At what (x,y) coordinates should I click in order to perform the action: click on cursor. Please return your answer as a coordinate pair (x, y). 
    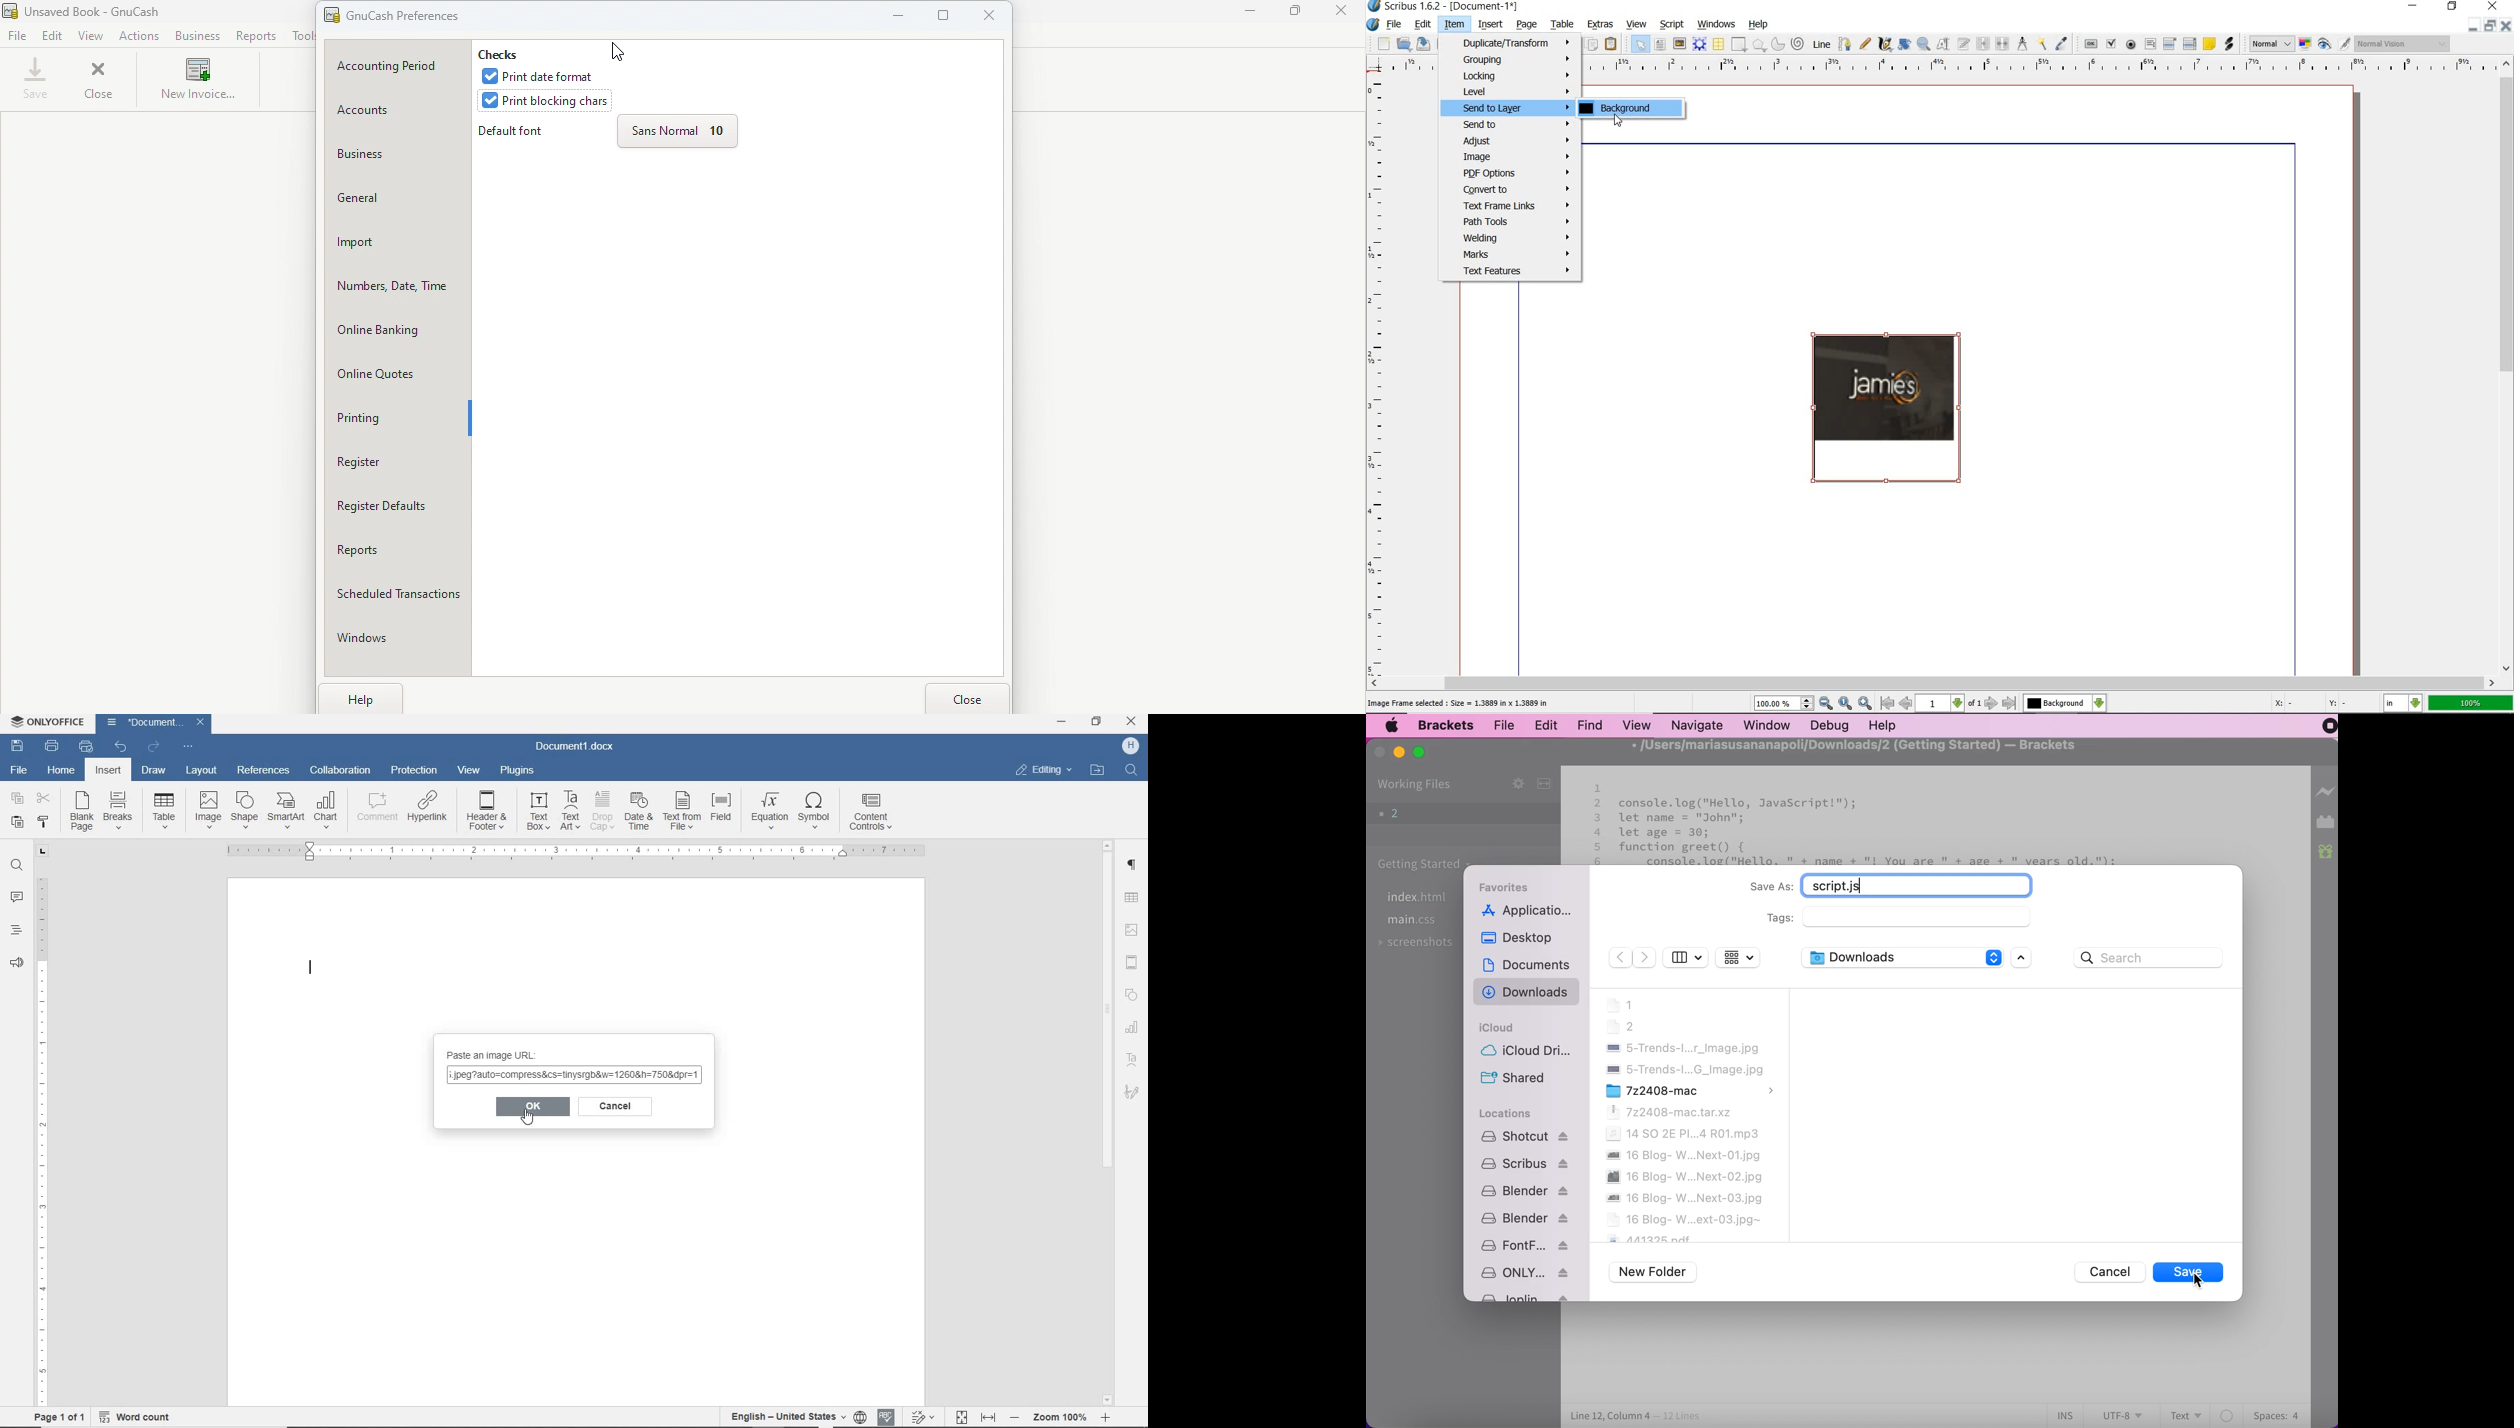
    Looking at the image, I should click on (621, 47).